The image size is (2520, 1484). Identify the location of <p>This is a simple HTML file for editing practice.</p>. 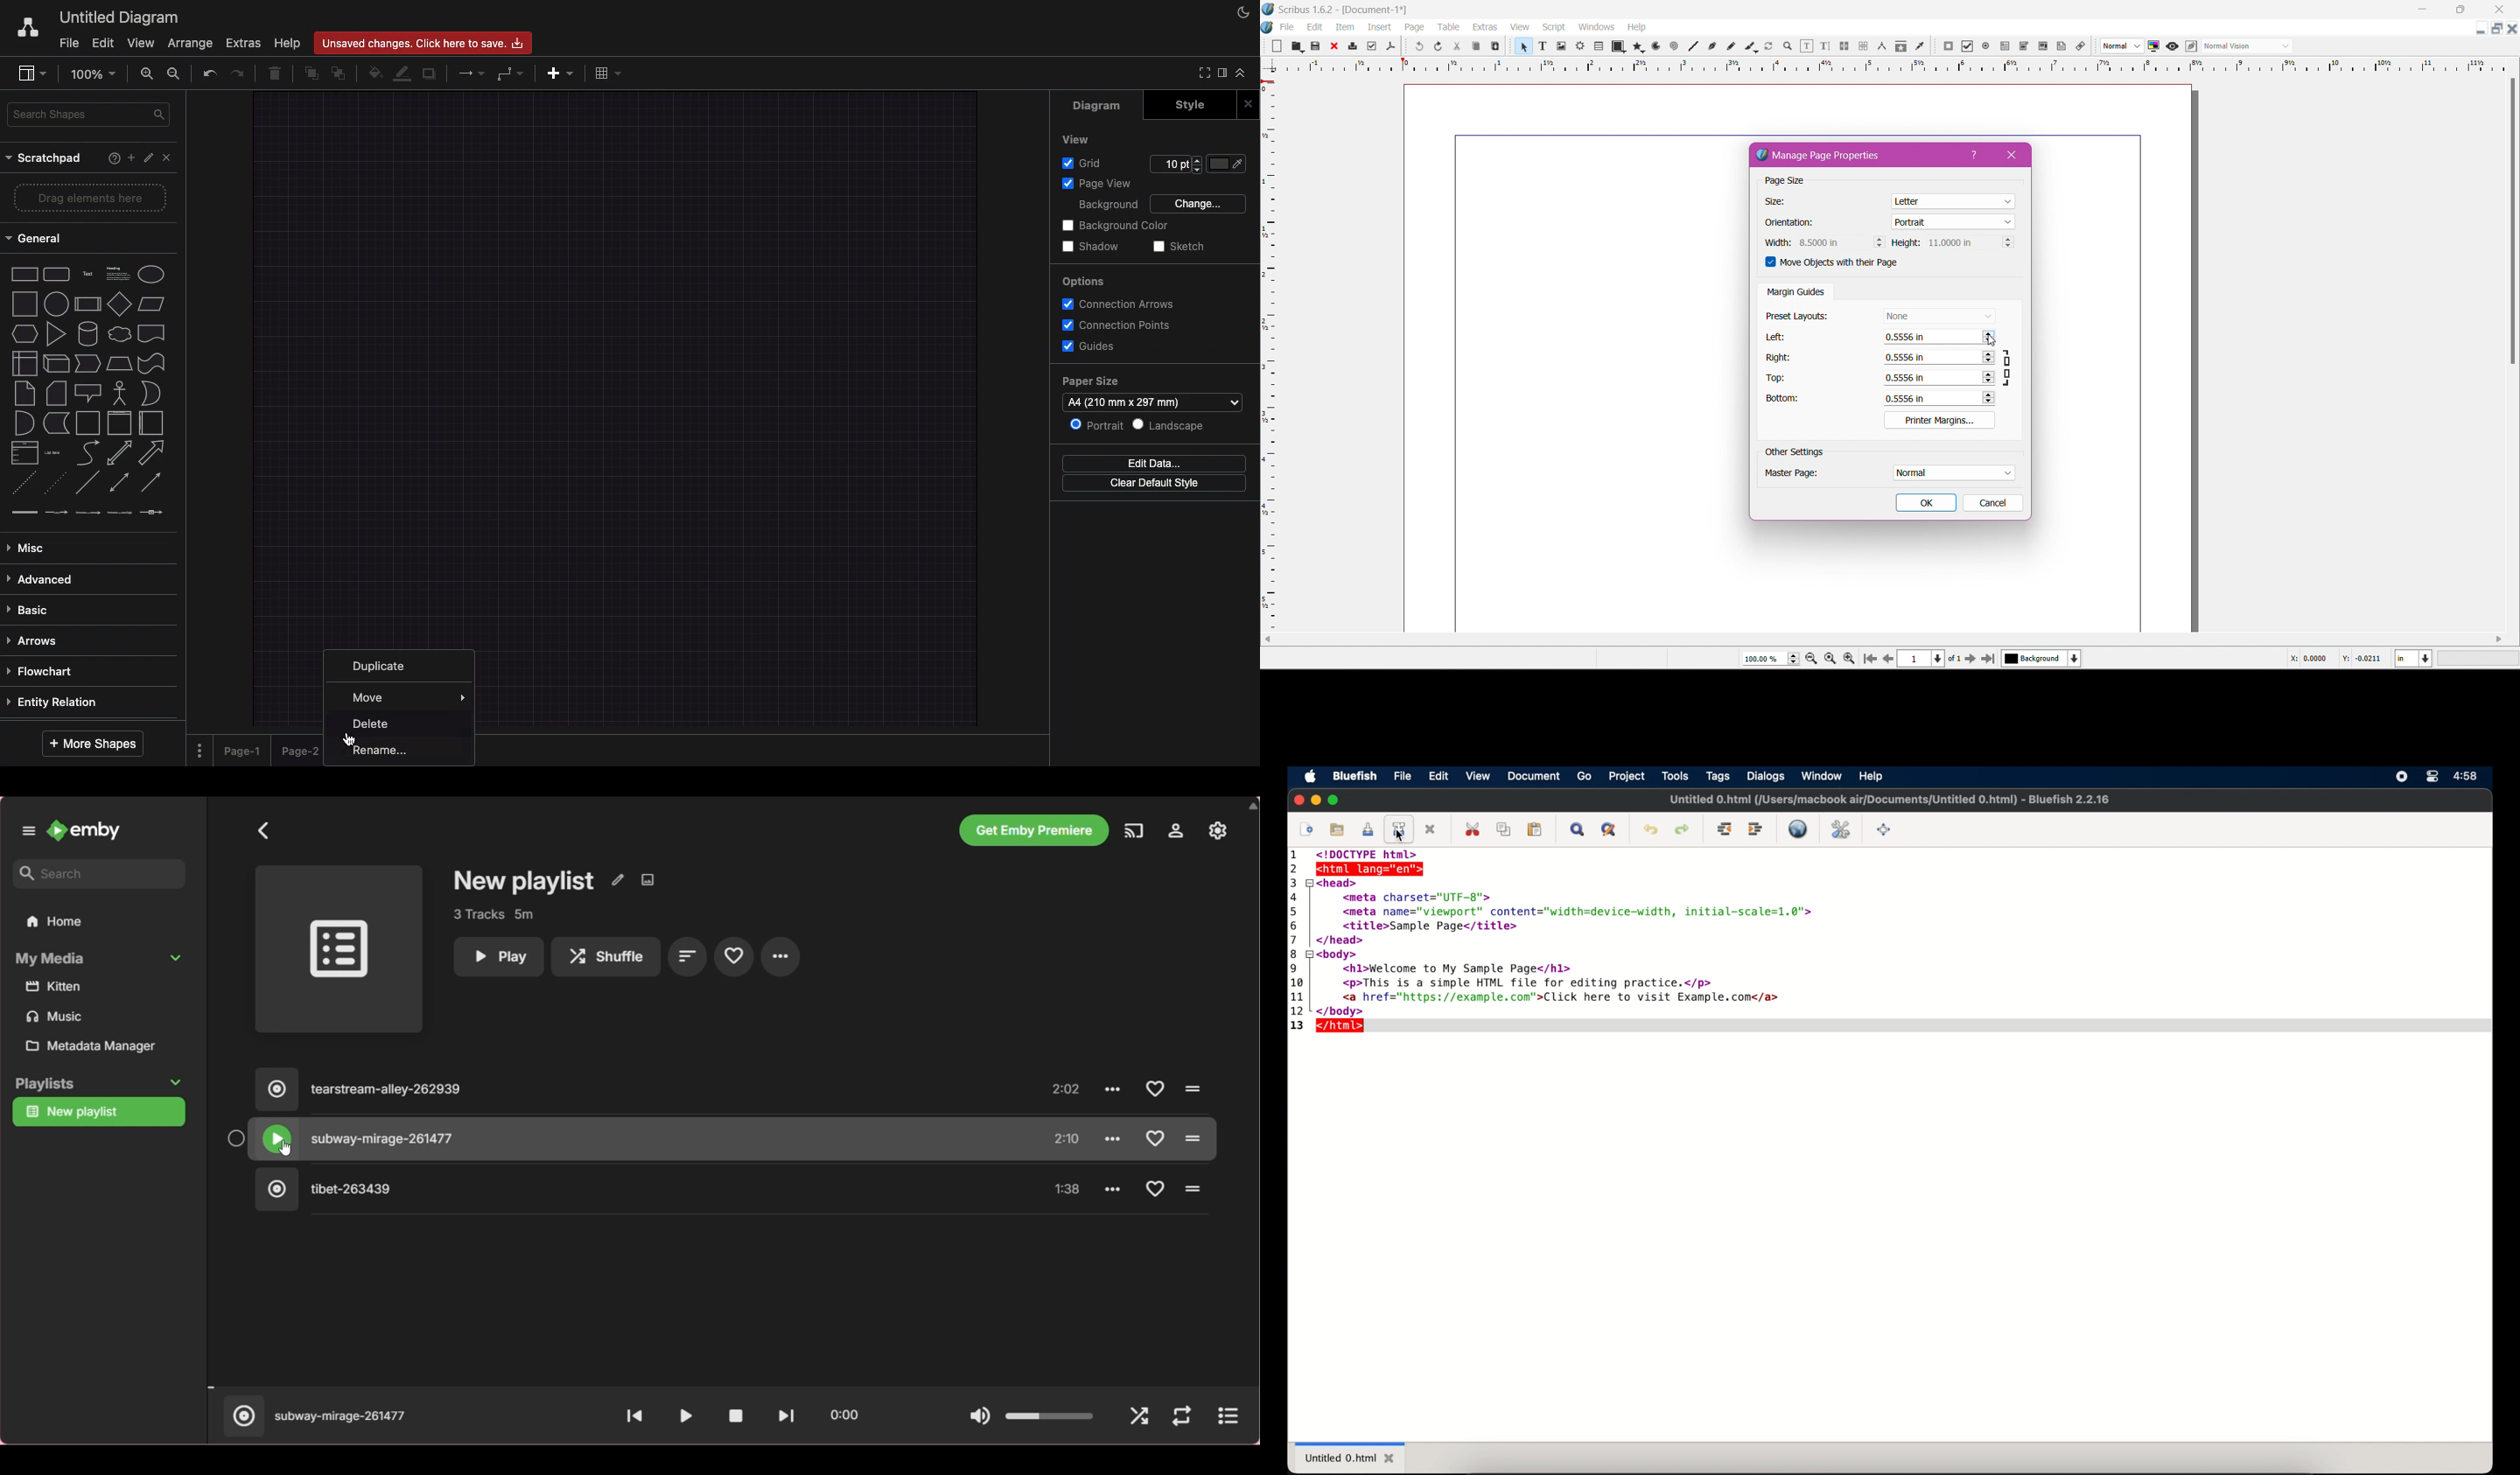
(1524, 982).